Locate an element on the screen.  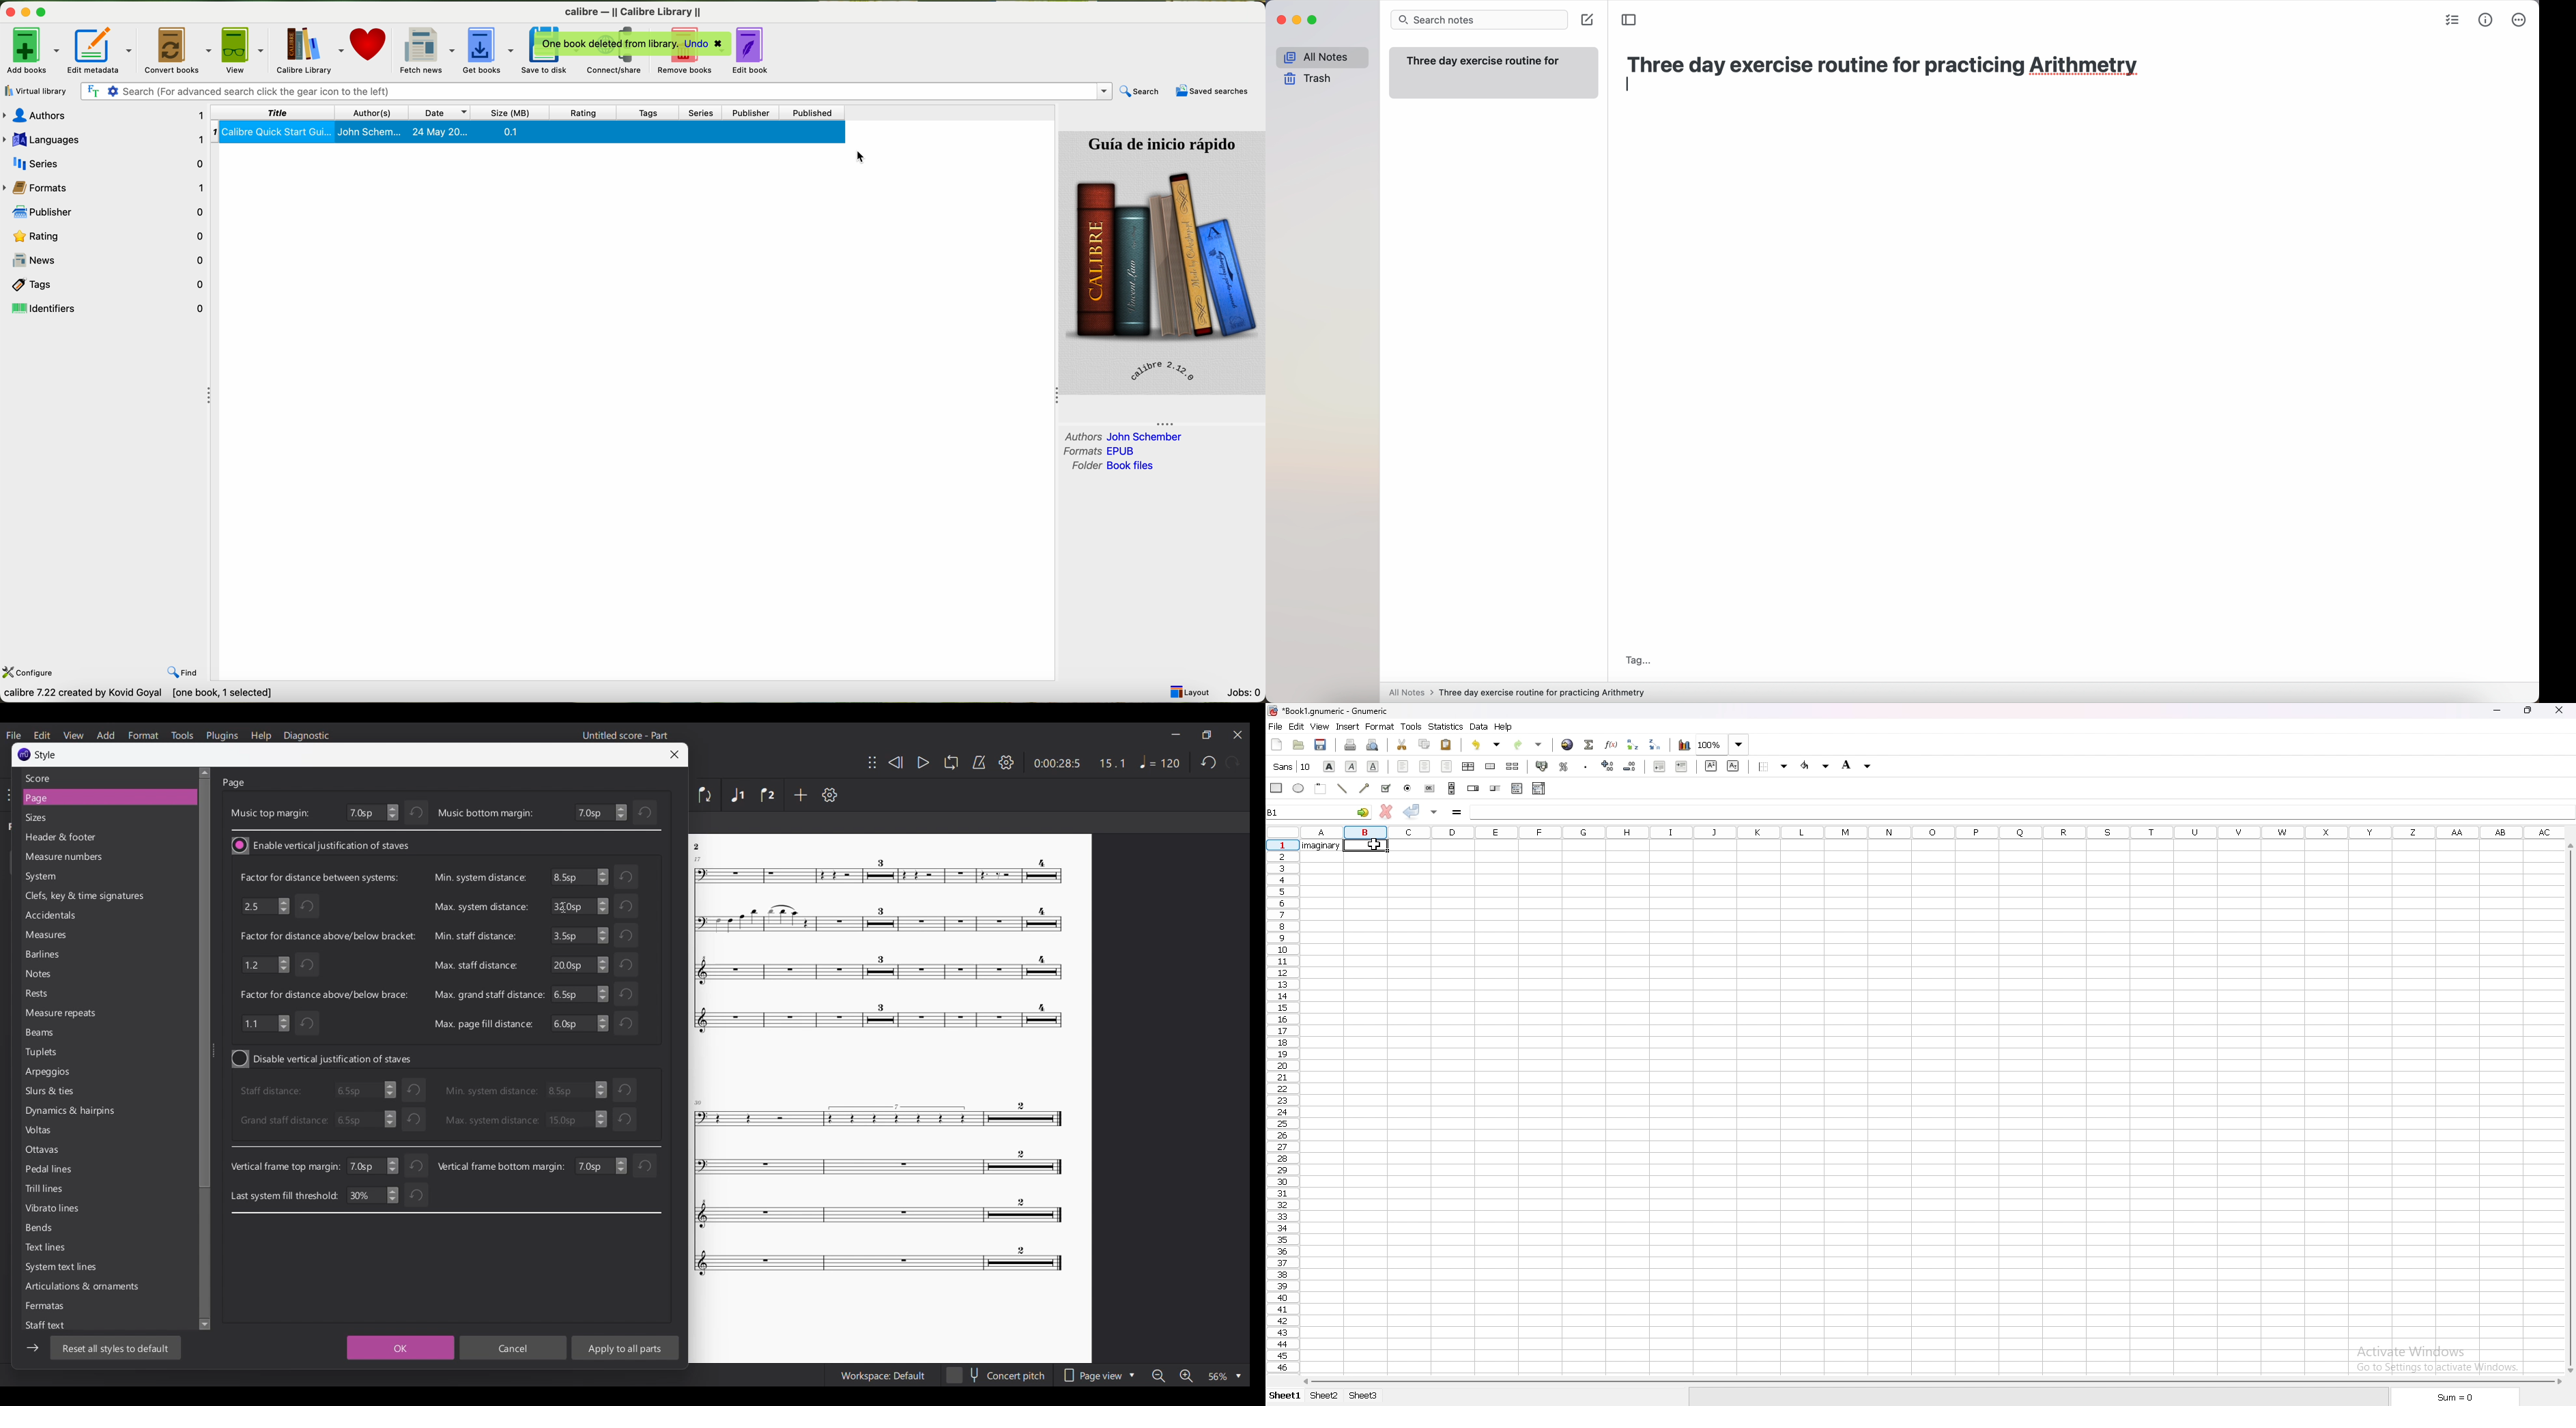
tags is located at coordinates (104, 285).